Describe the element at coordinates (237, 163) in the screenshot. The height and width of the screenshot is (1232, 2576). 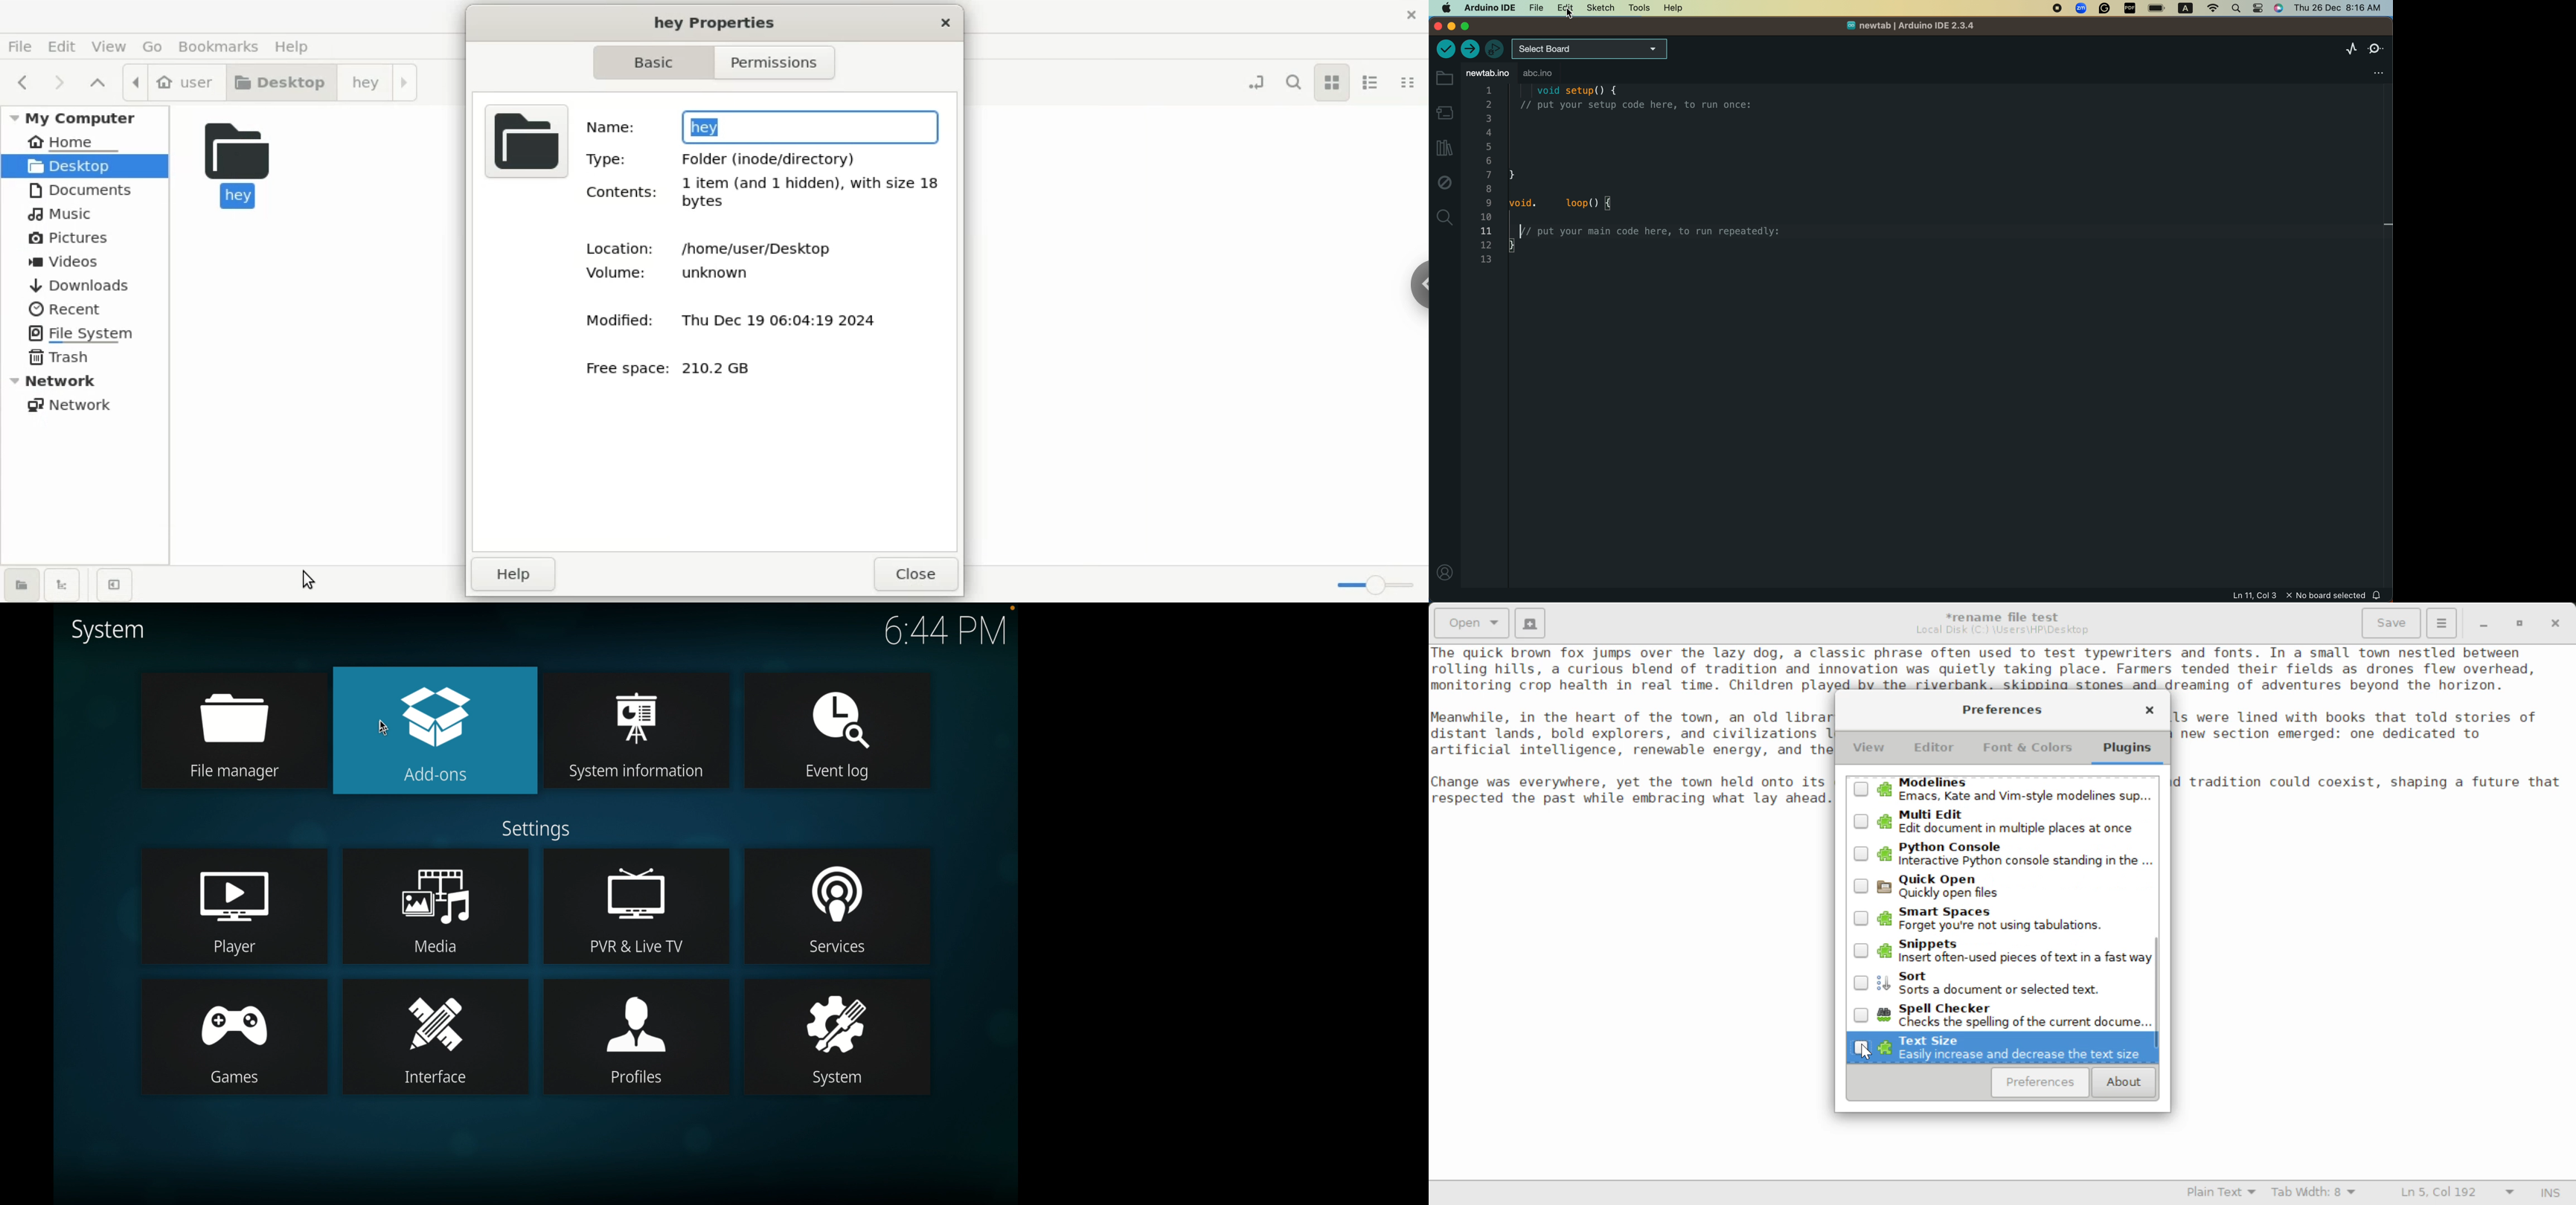
I see `hey` at that location.